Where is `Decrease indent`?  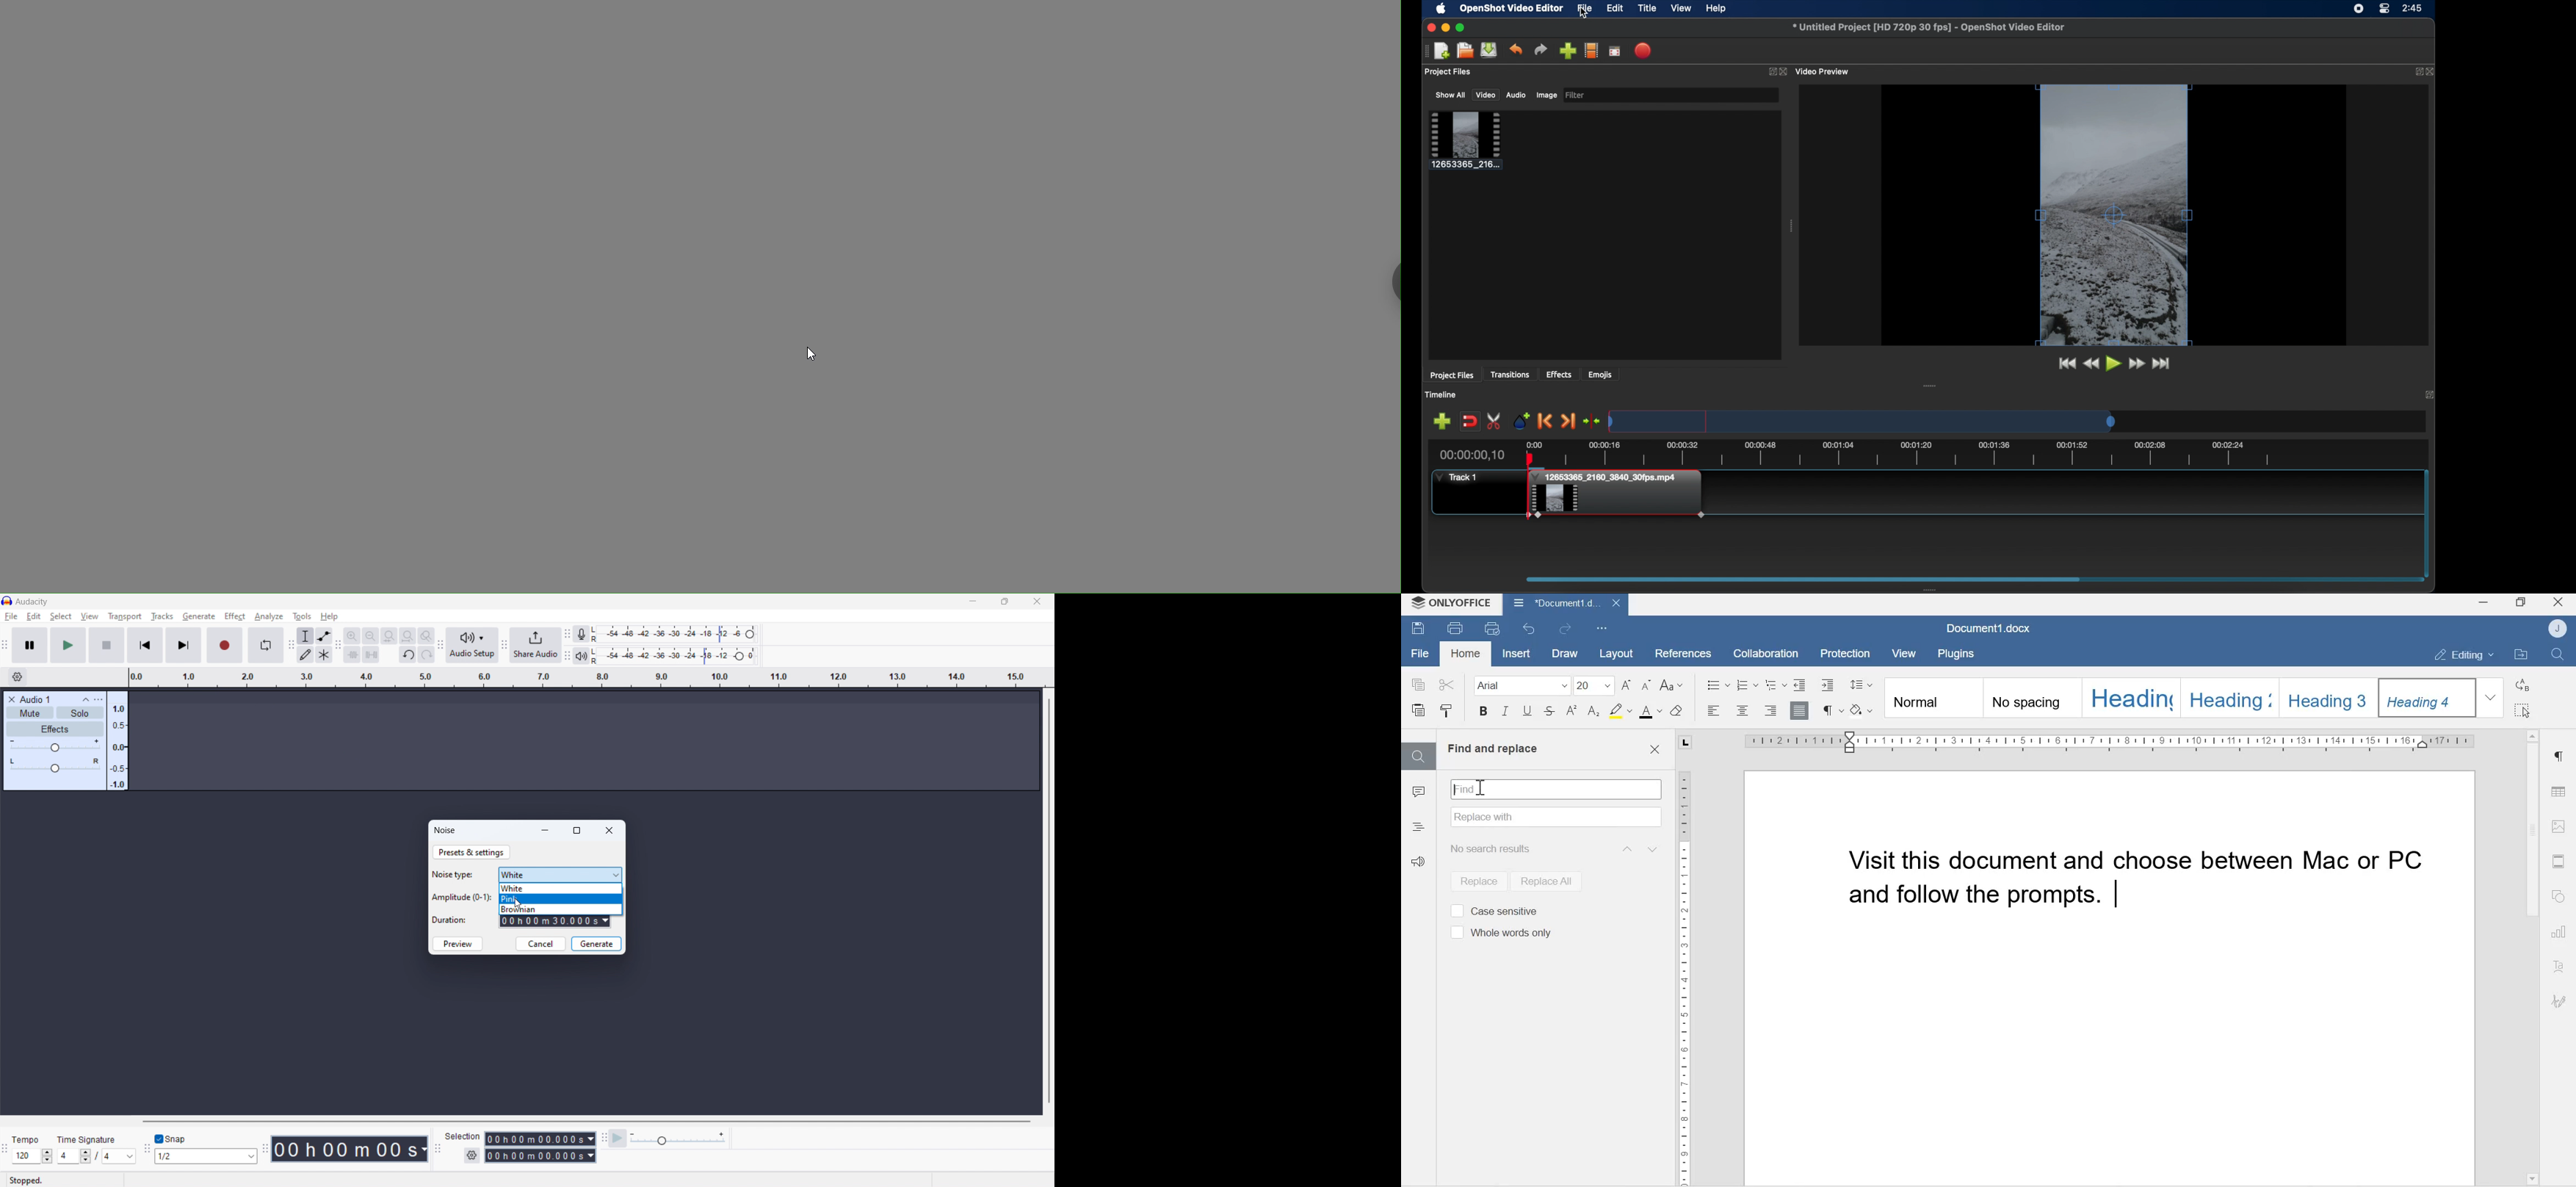 Decrease indent is located at coordinates (1800, 684).